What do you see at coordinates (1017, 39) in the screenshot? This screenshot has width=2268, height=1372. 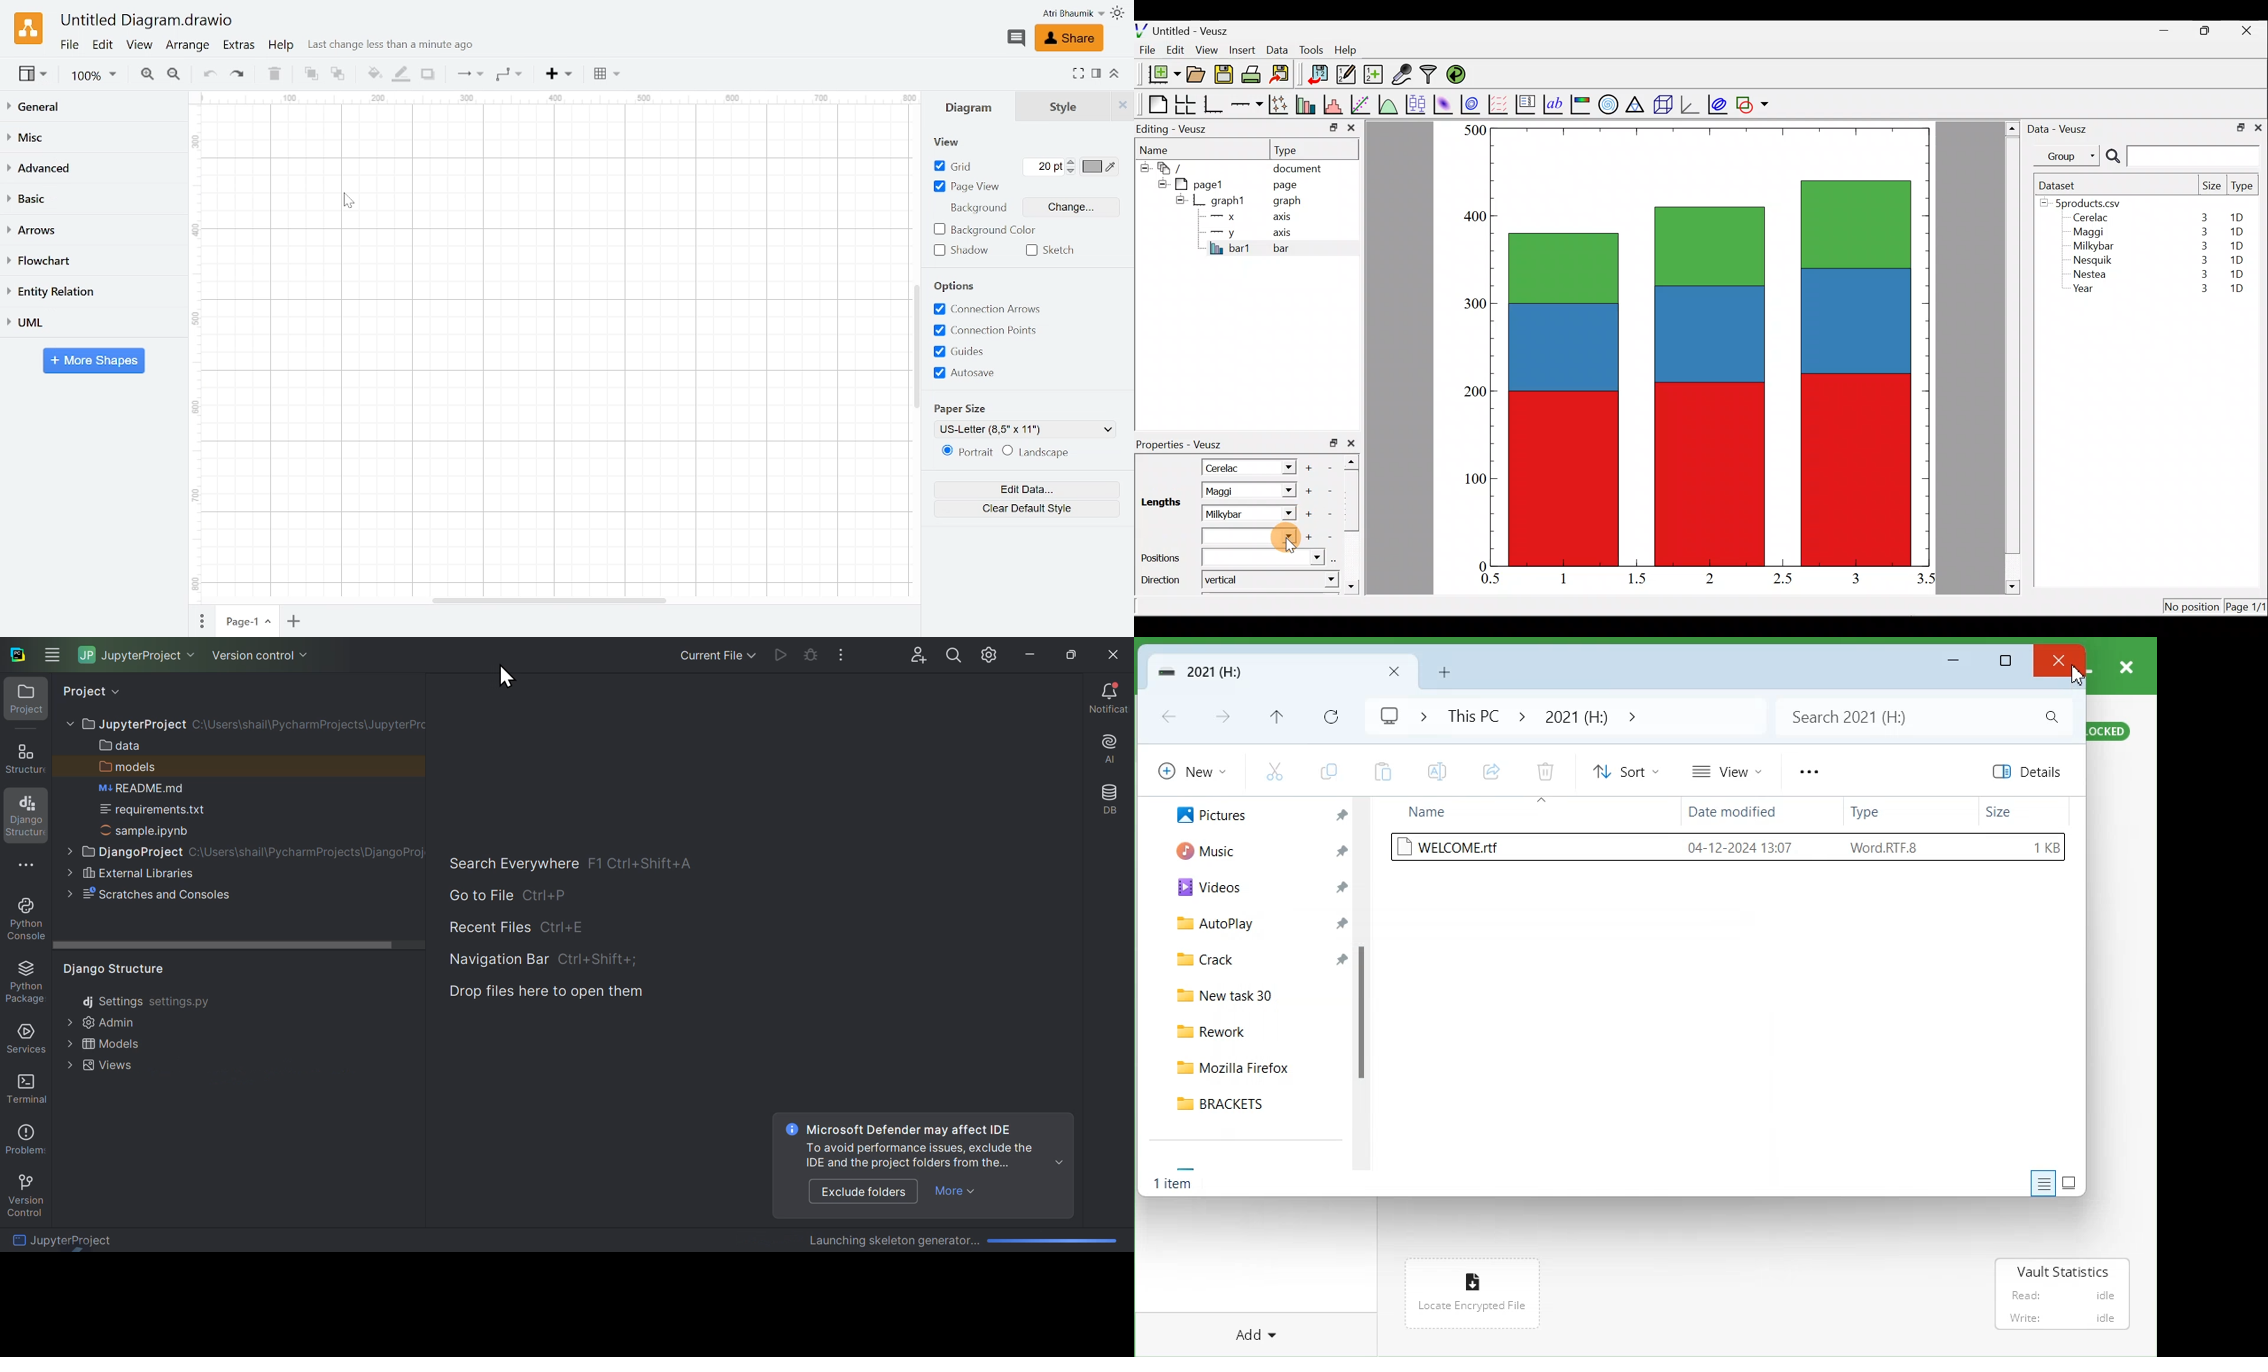 I see `Comment` at bounding box center [1017, 39].